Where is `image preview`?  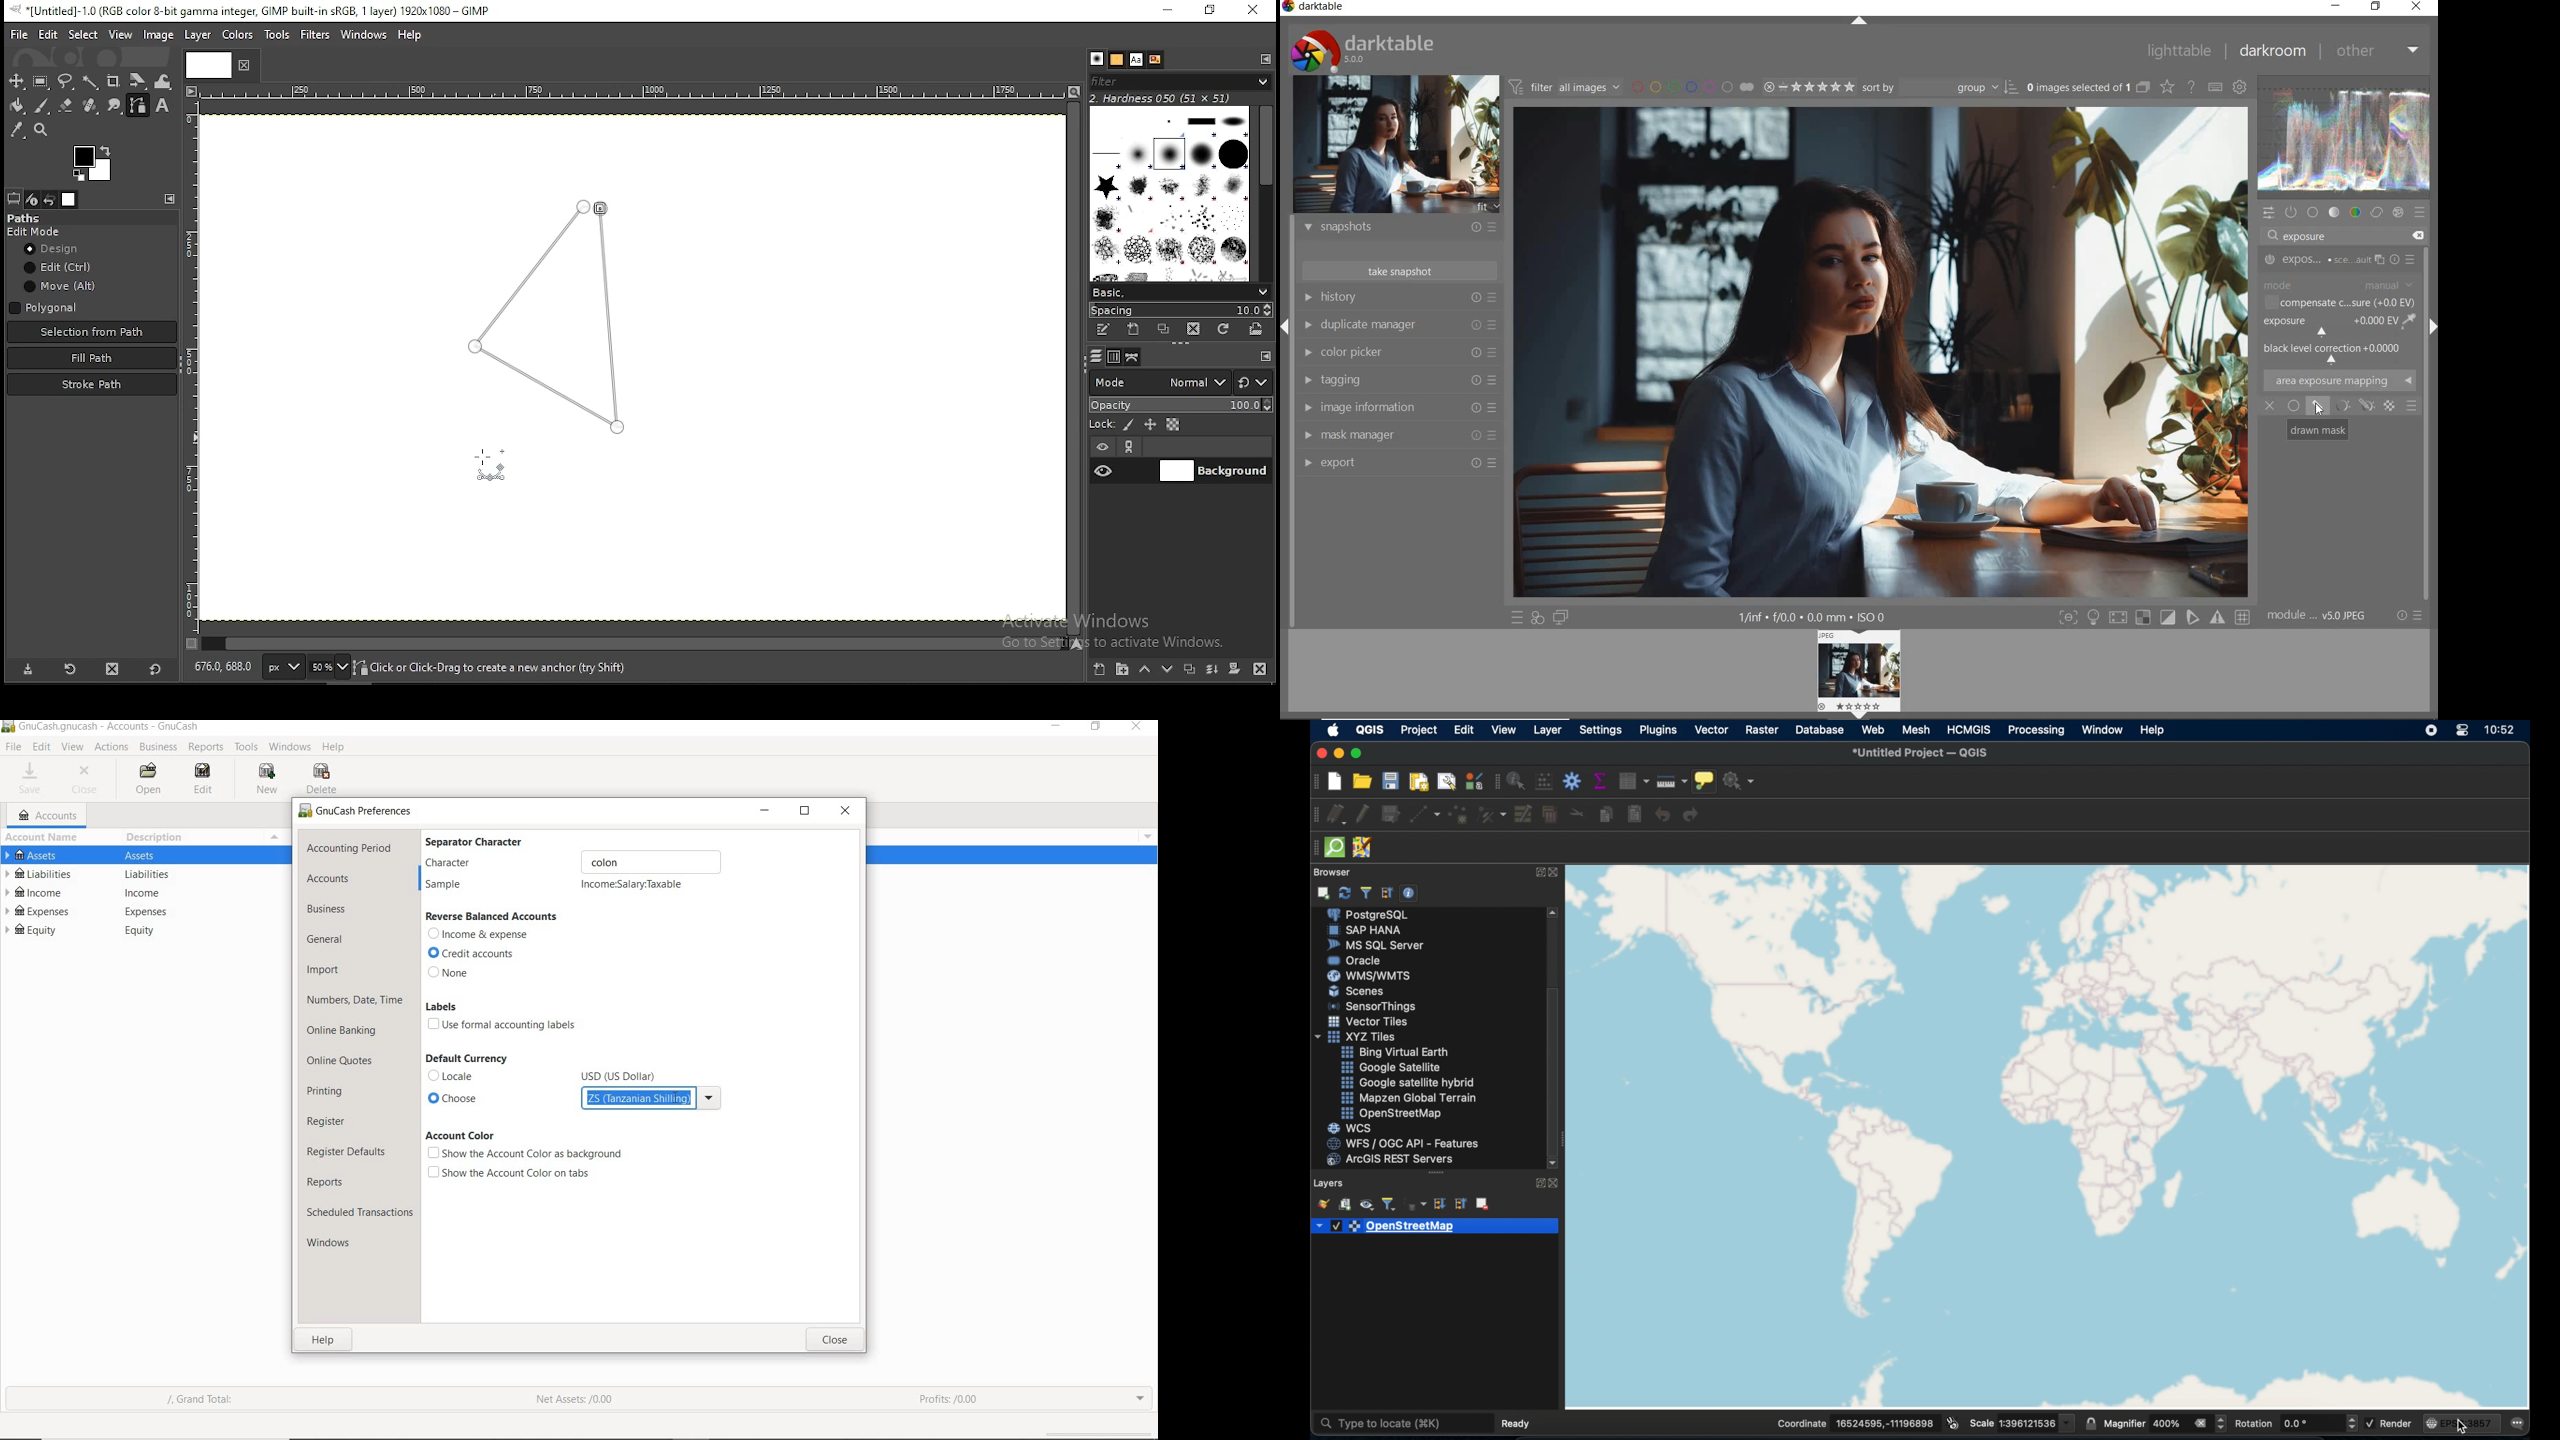
image preview is located at coordinates (1857, 674).